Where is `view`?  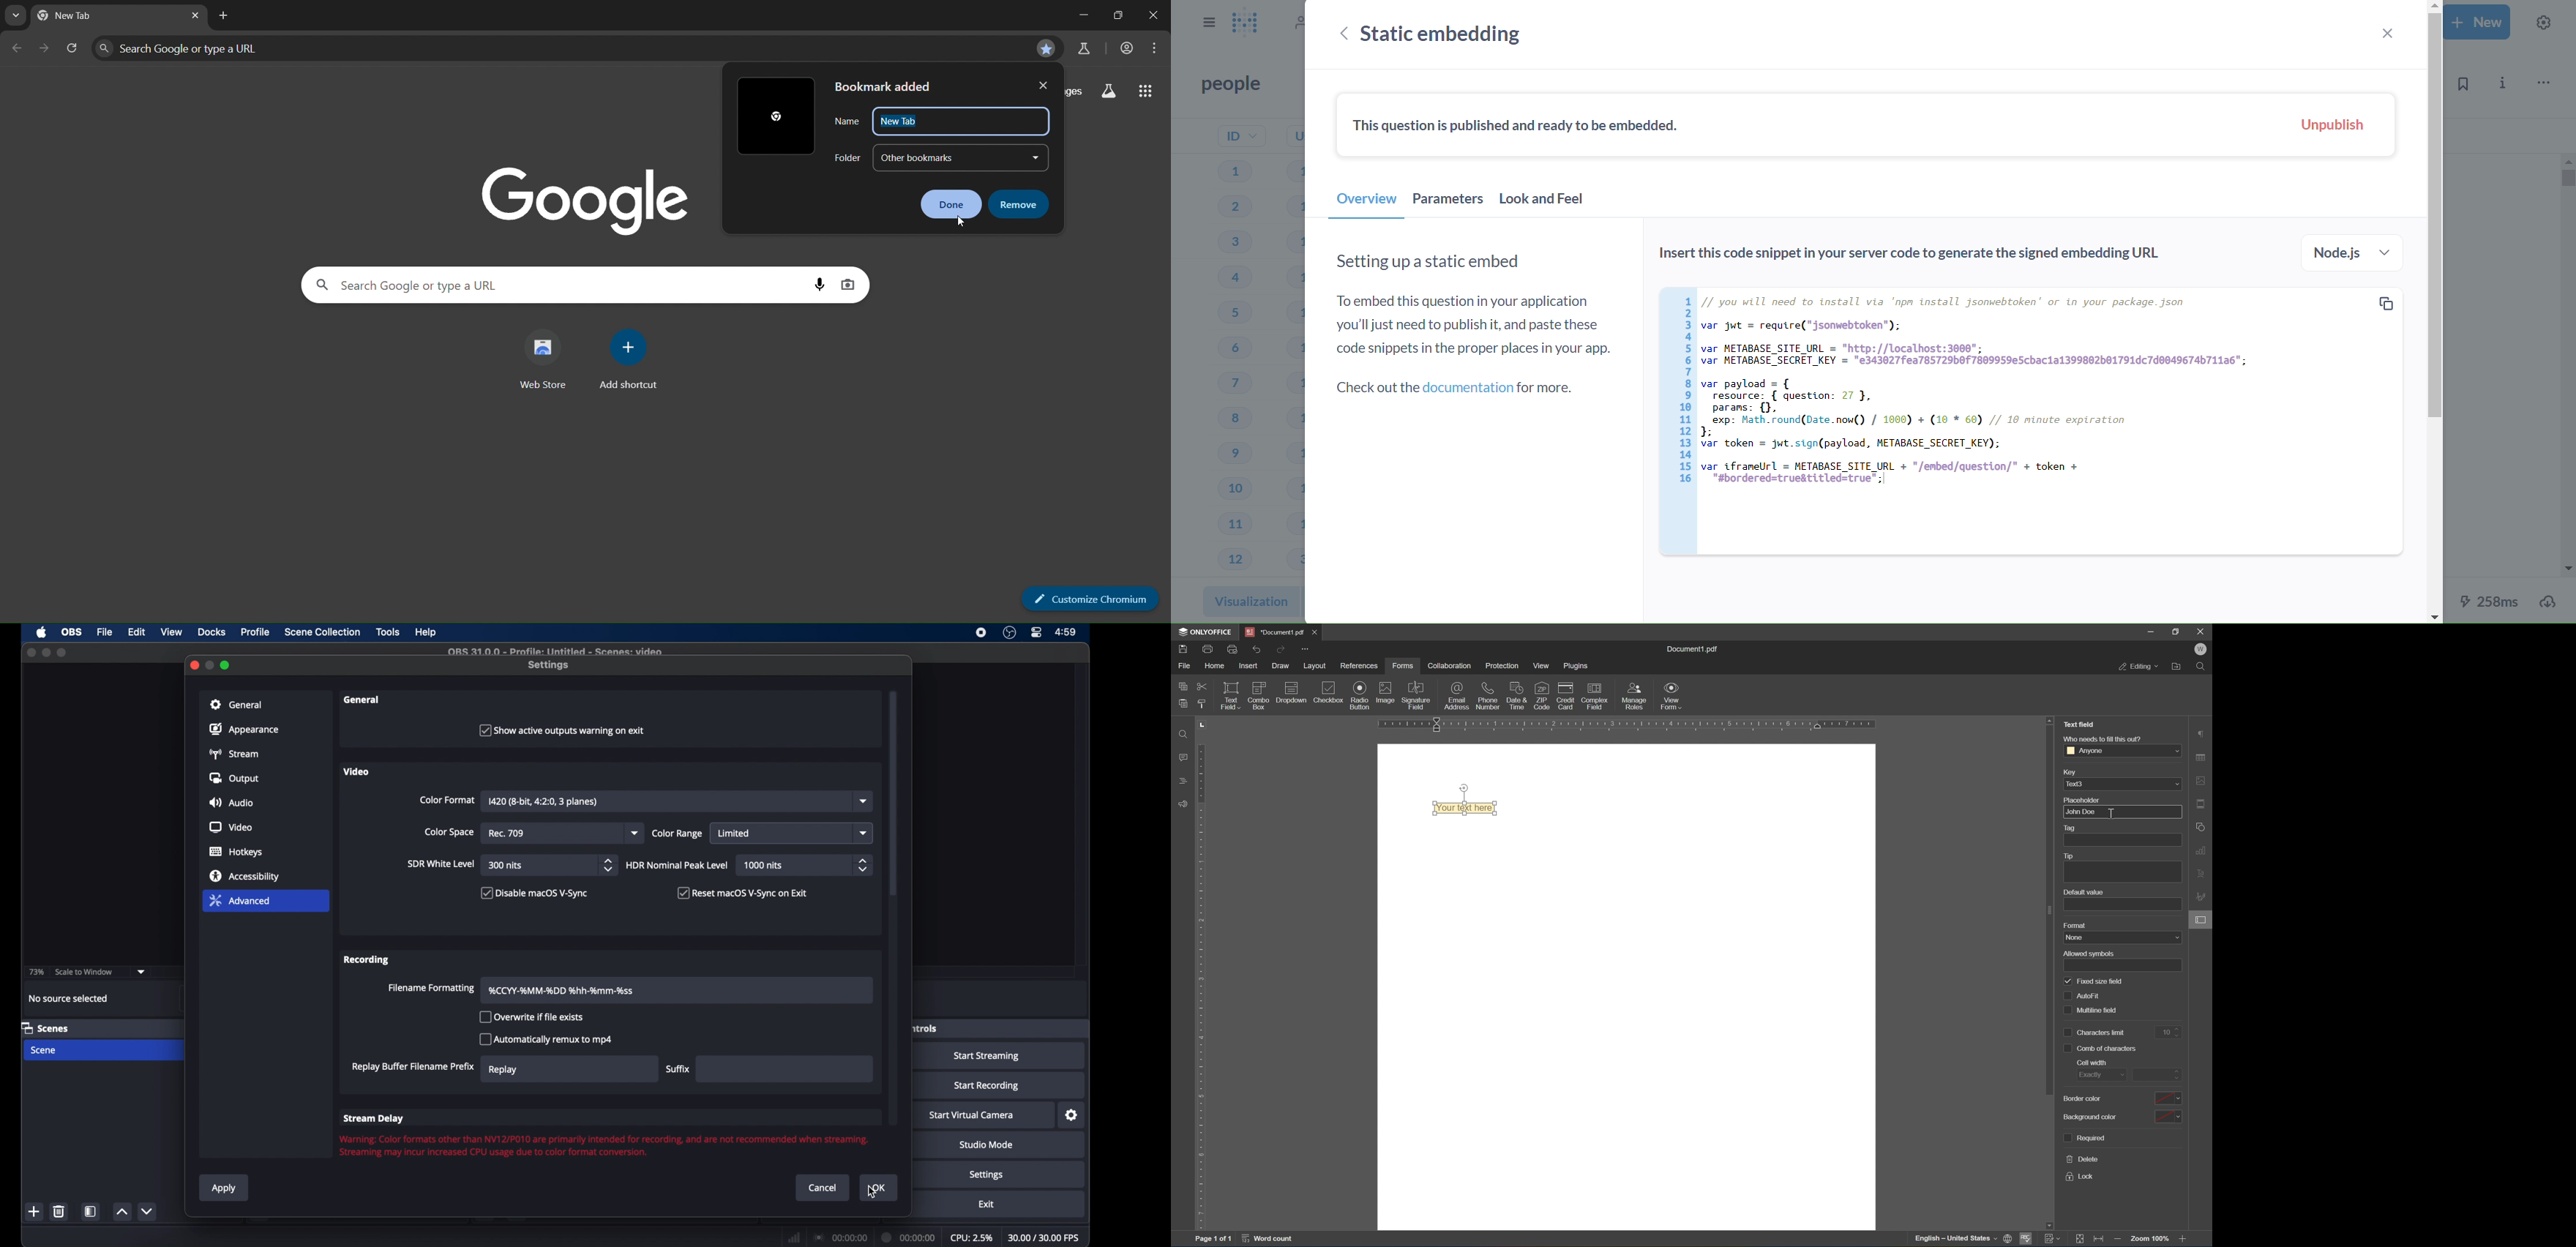
view is located at coordinates (172, 632).